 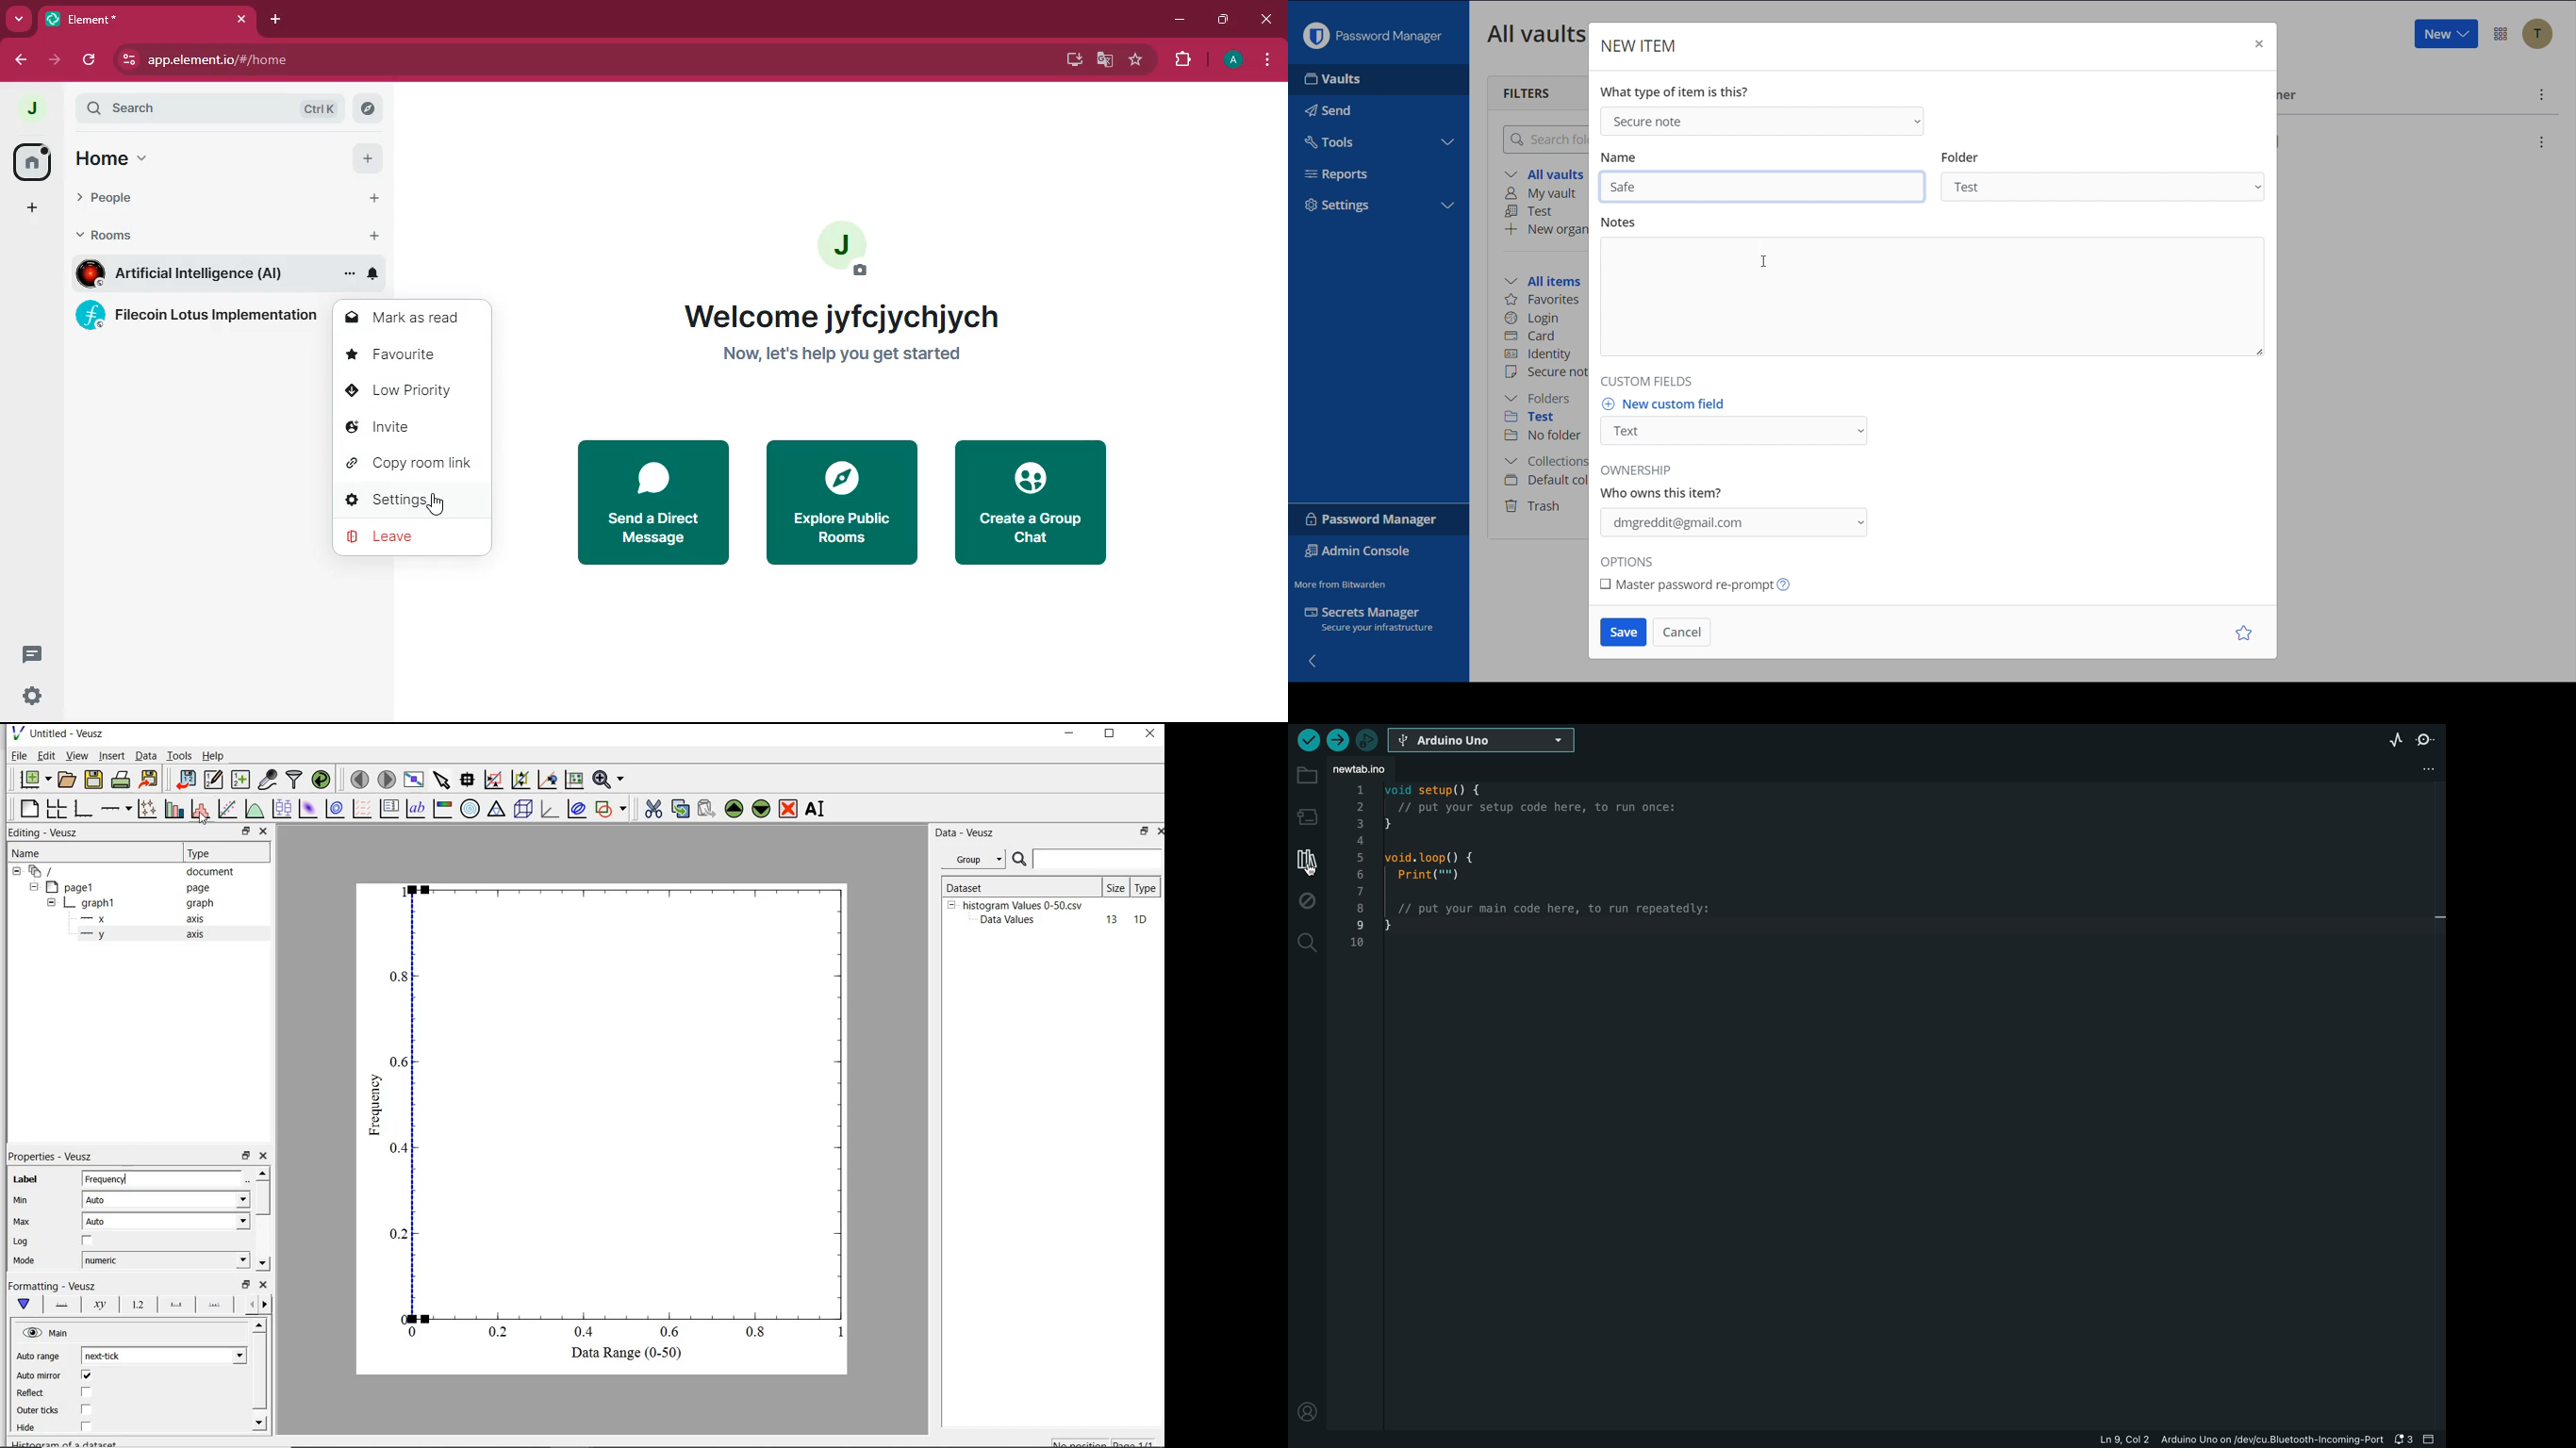 What do you see at coordinates (1544, 436) in the screenshot?
I see `No folder` at bounding box center [1544, 436].